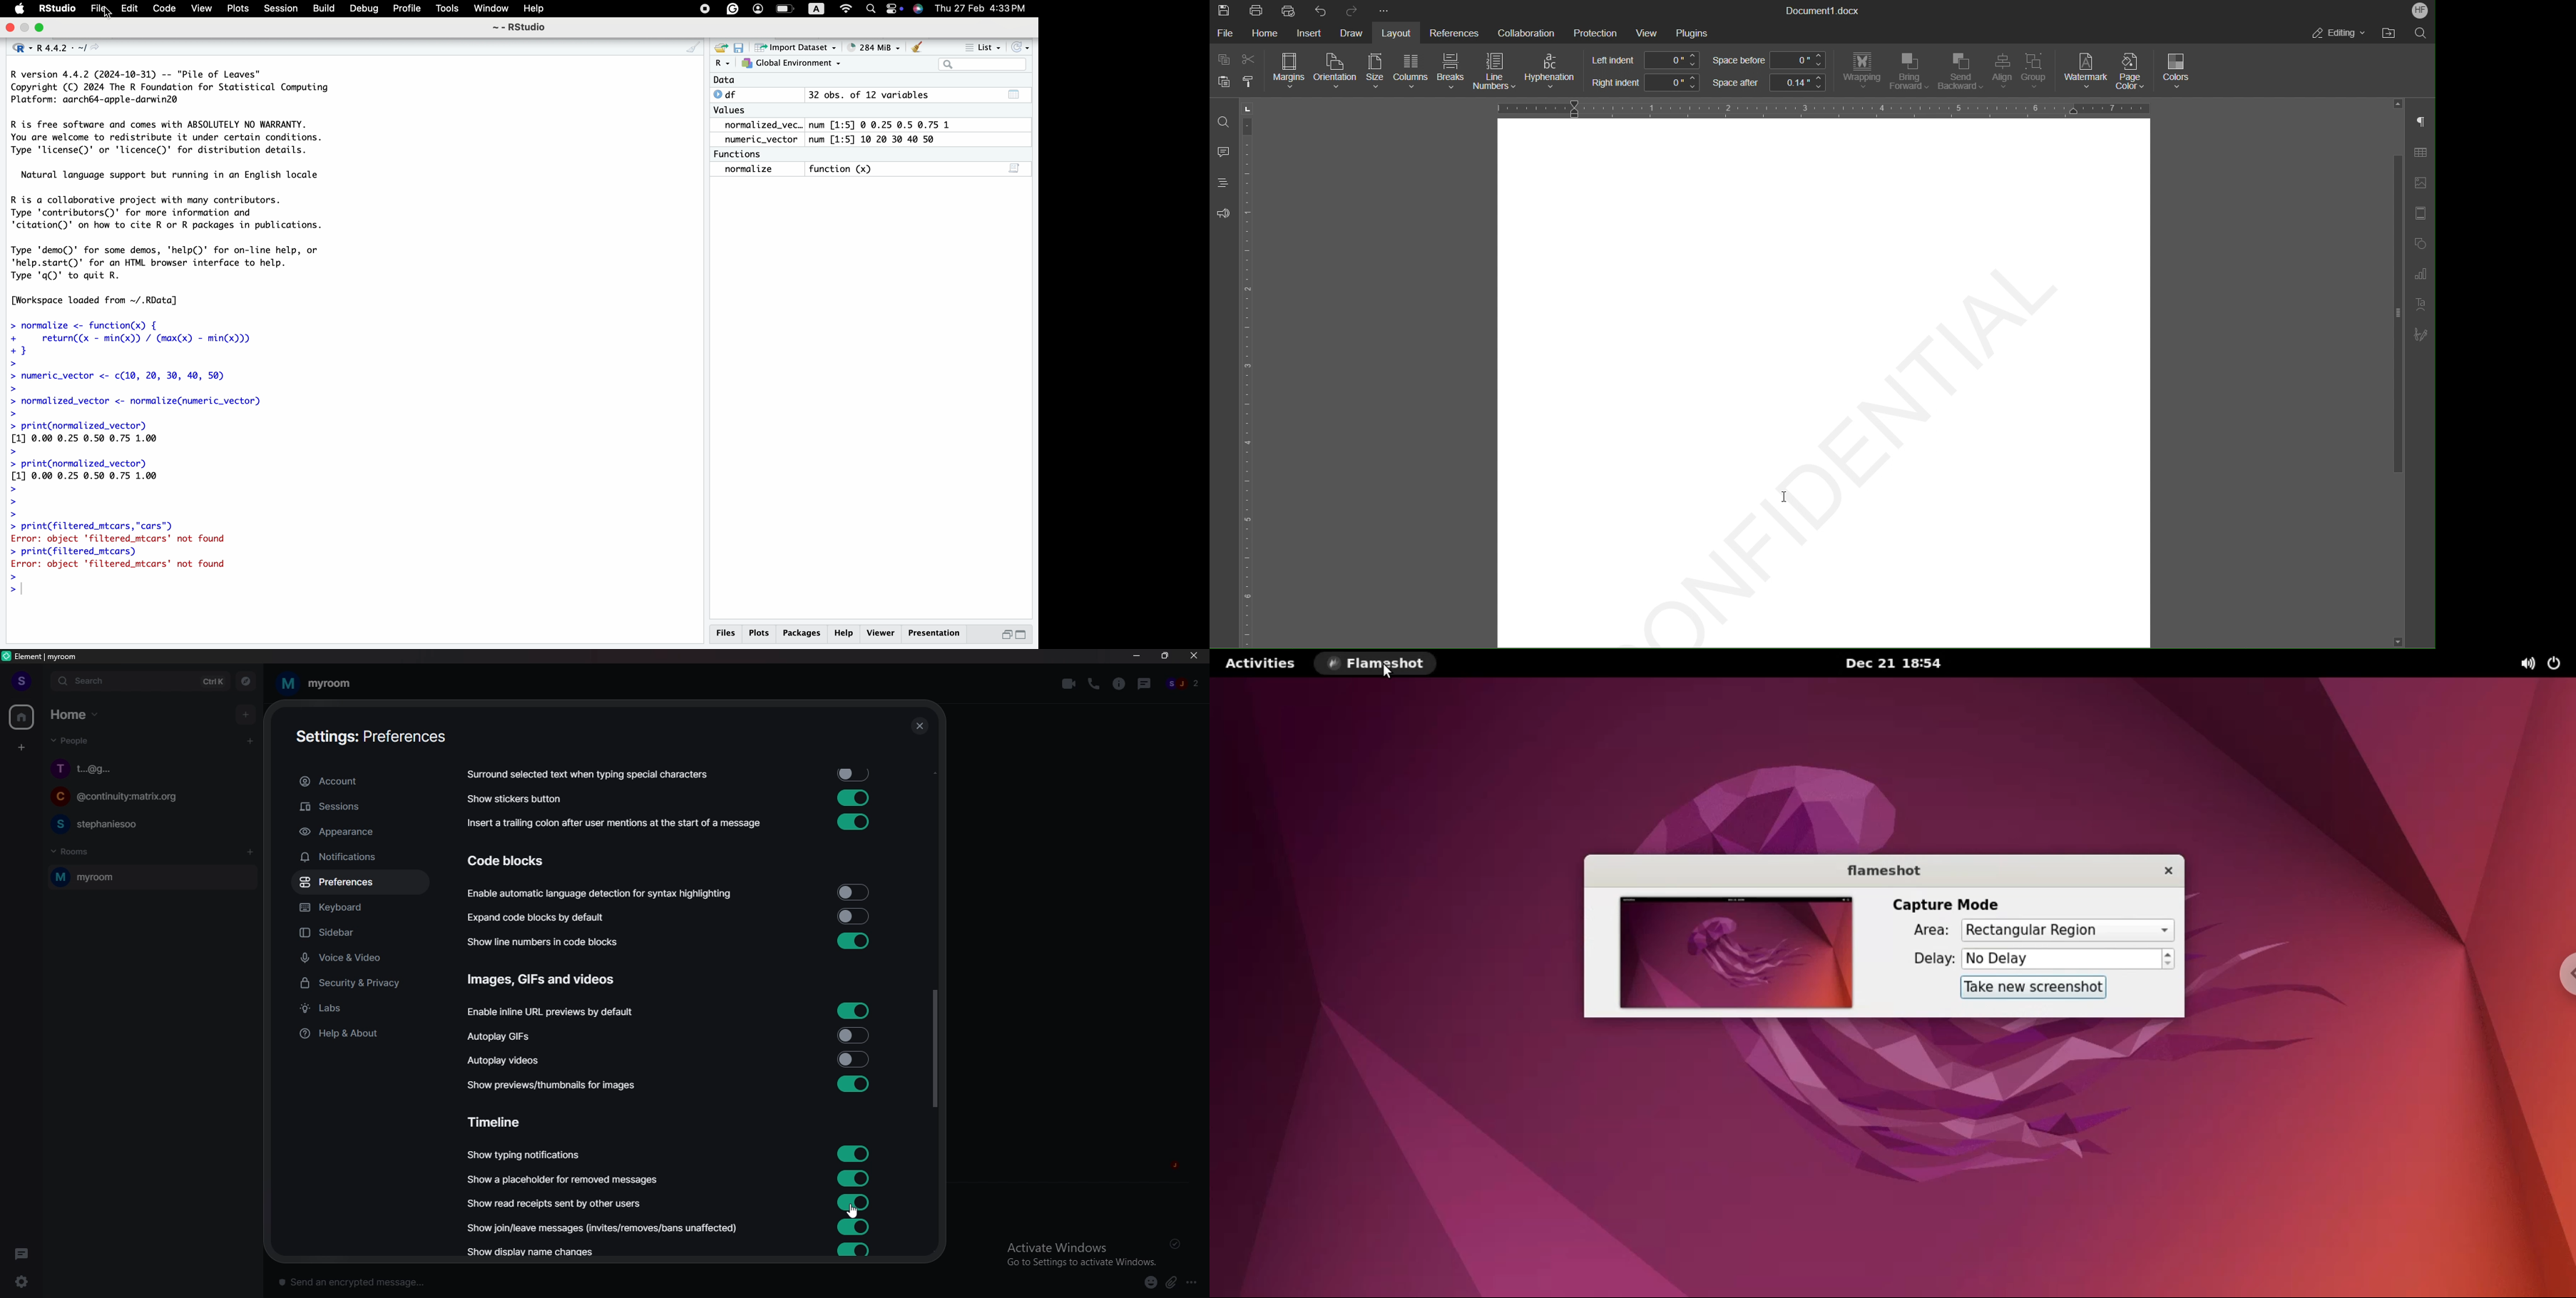  Describe the element at coordinates (58, 48) in the screenshot. I see `R 4.4.2` at that location.